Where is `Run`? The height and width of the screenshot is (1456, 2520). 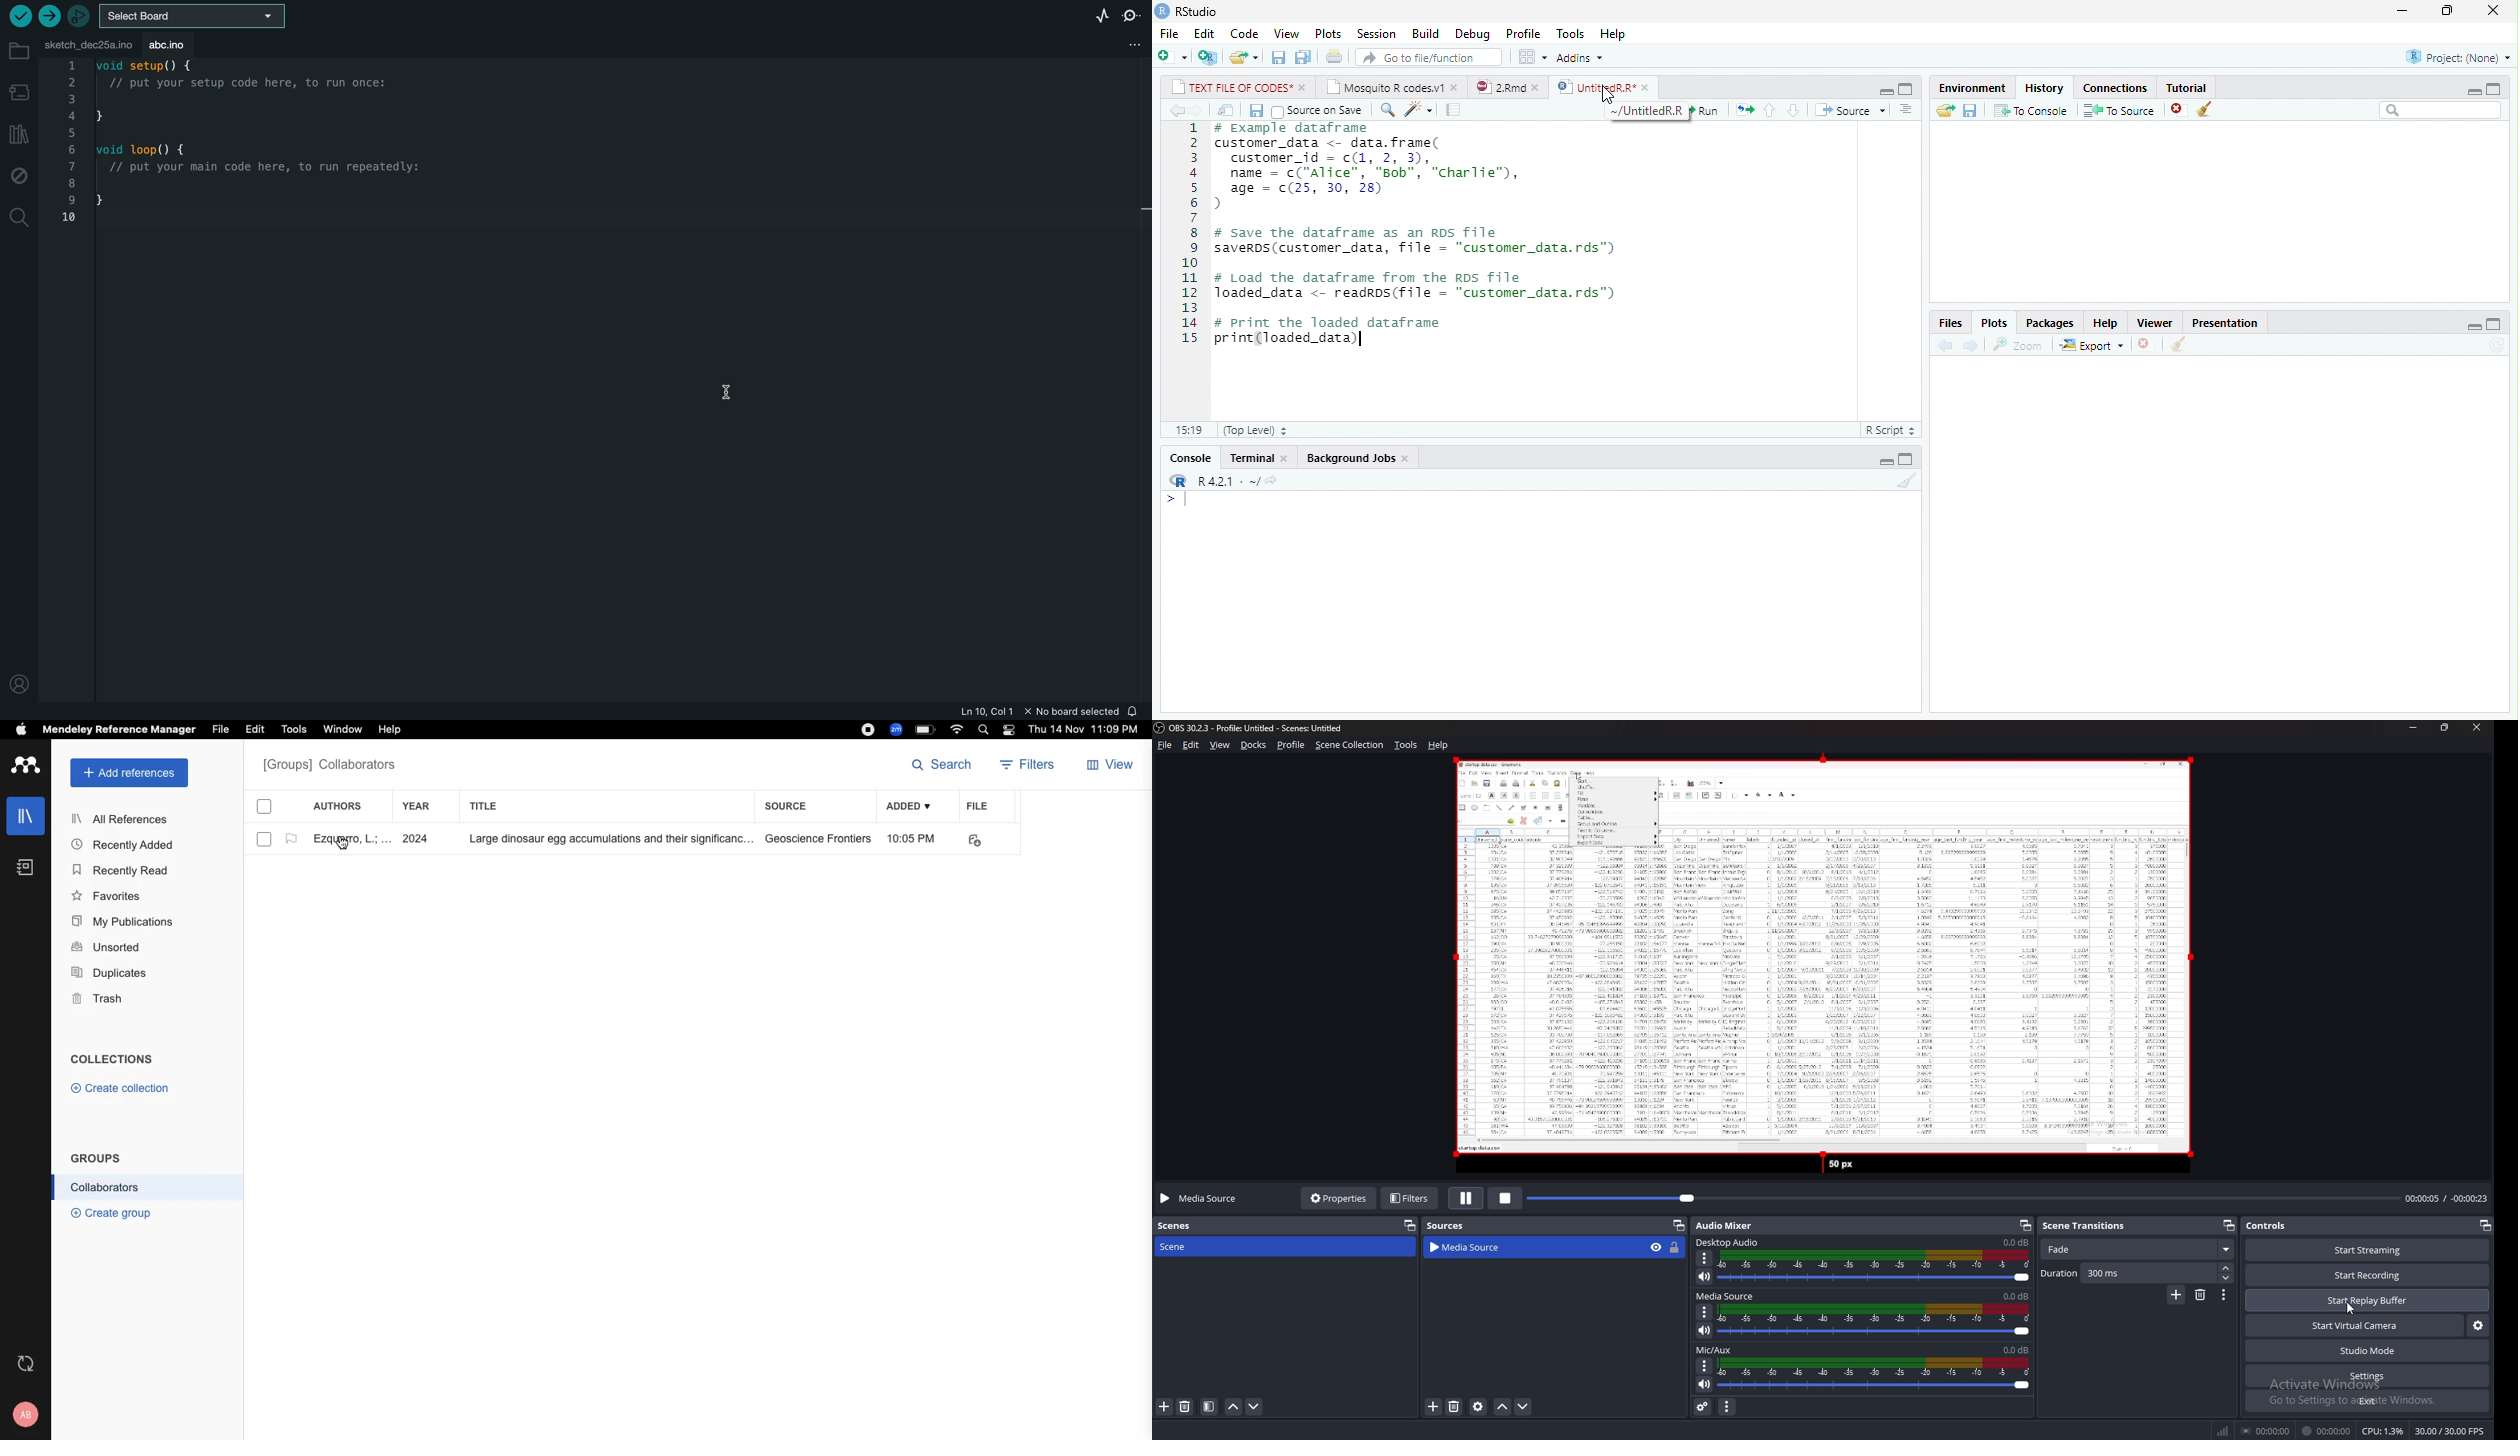
Run is located at coordinates (1706, 110).